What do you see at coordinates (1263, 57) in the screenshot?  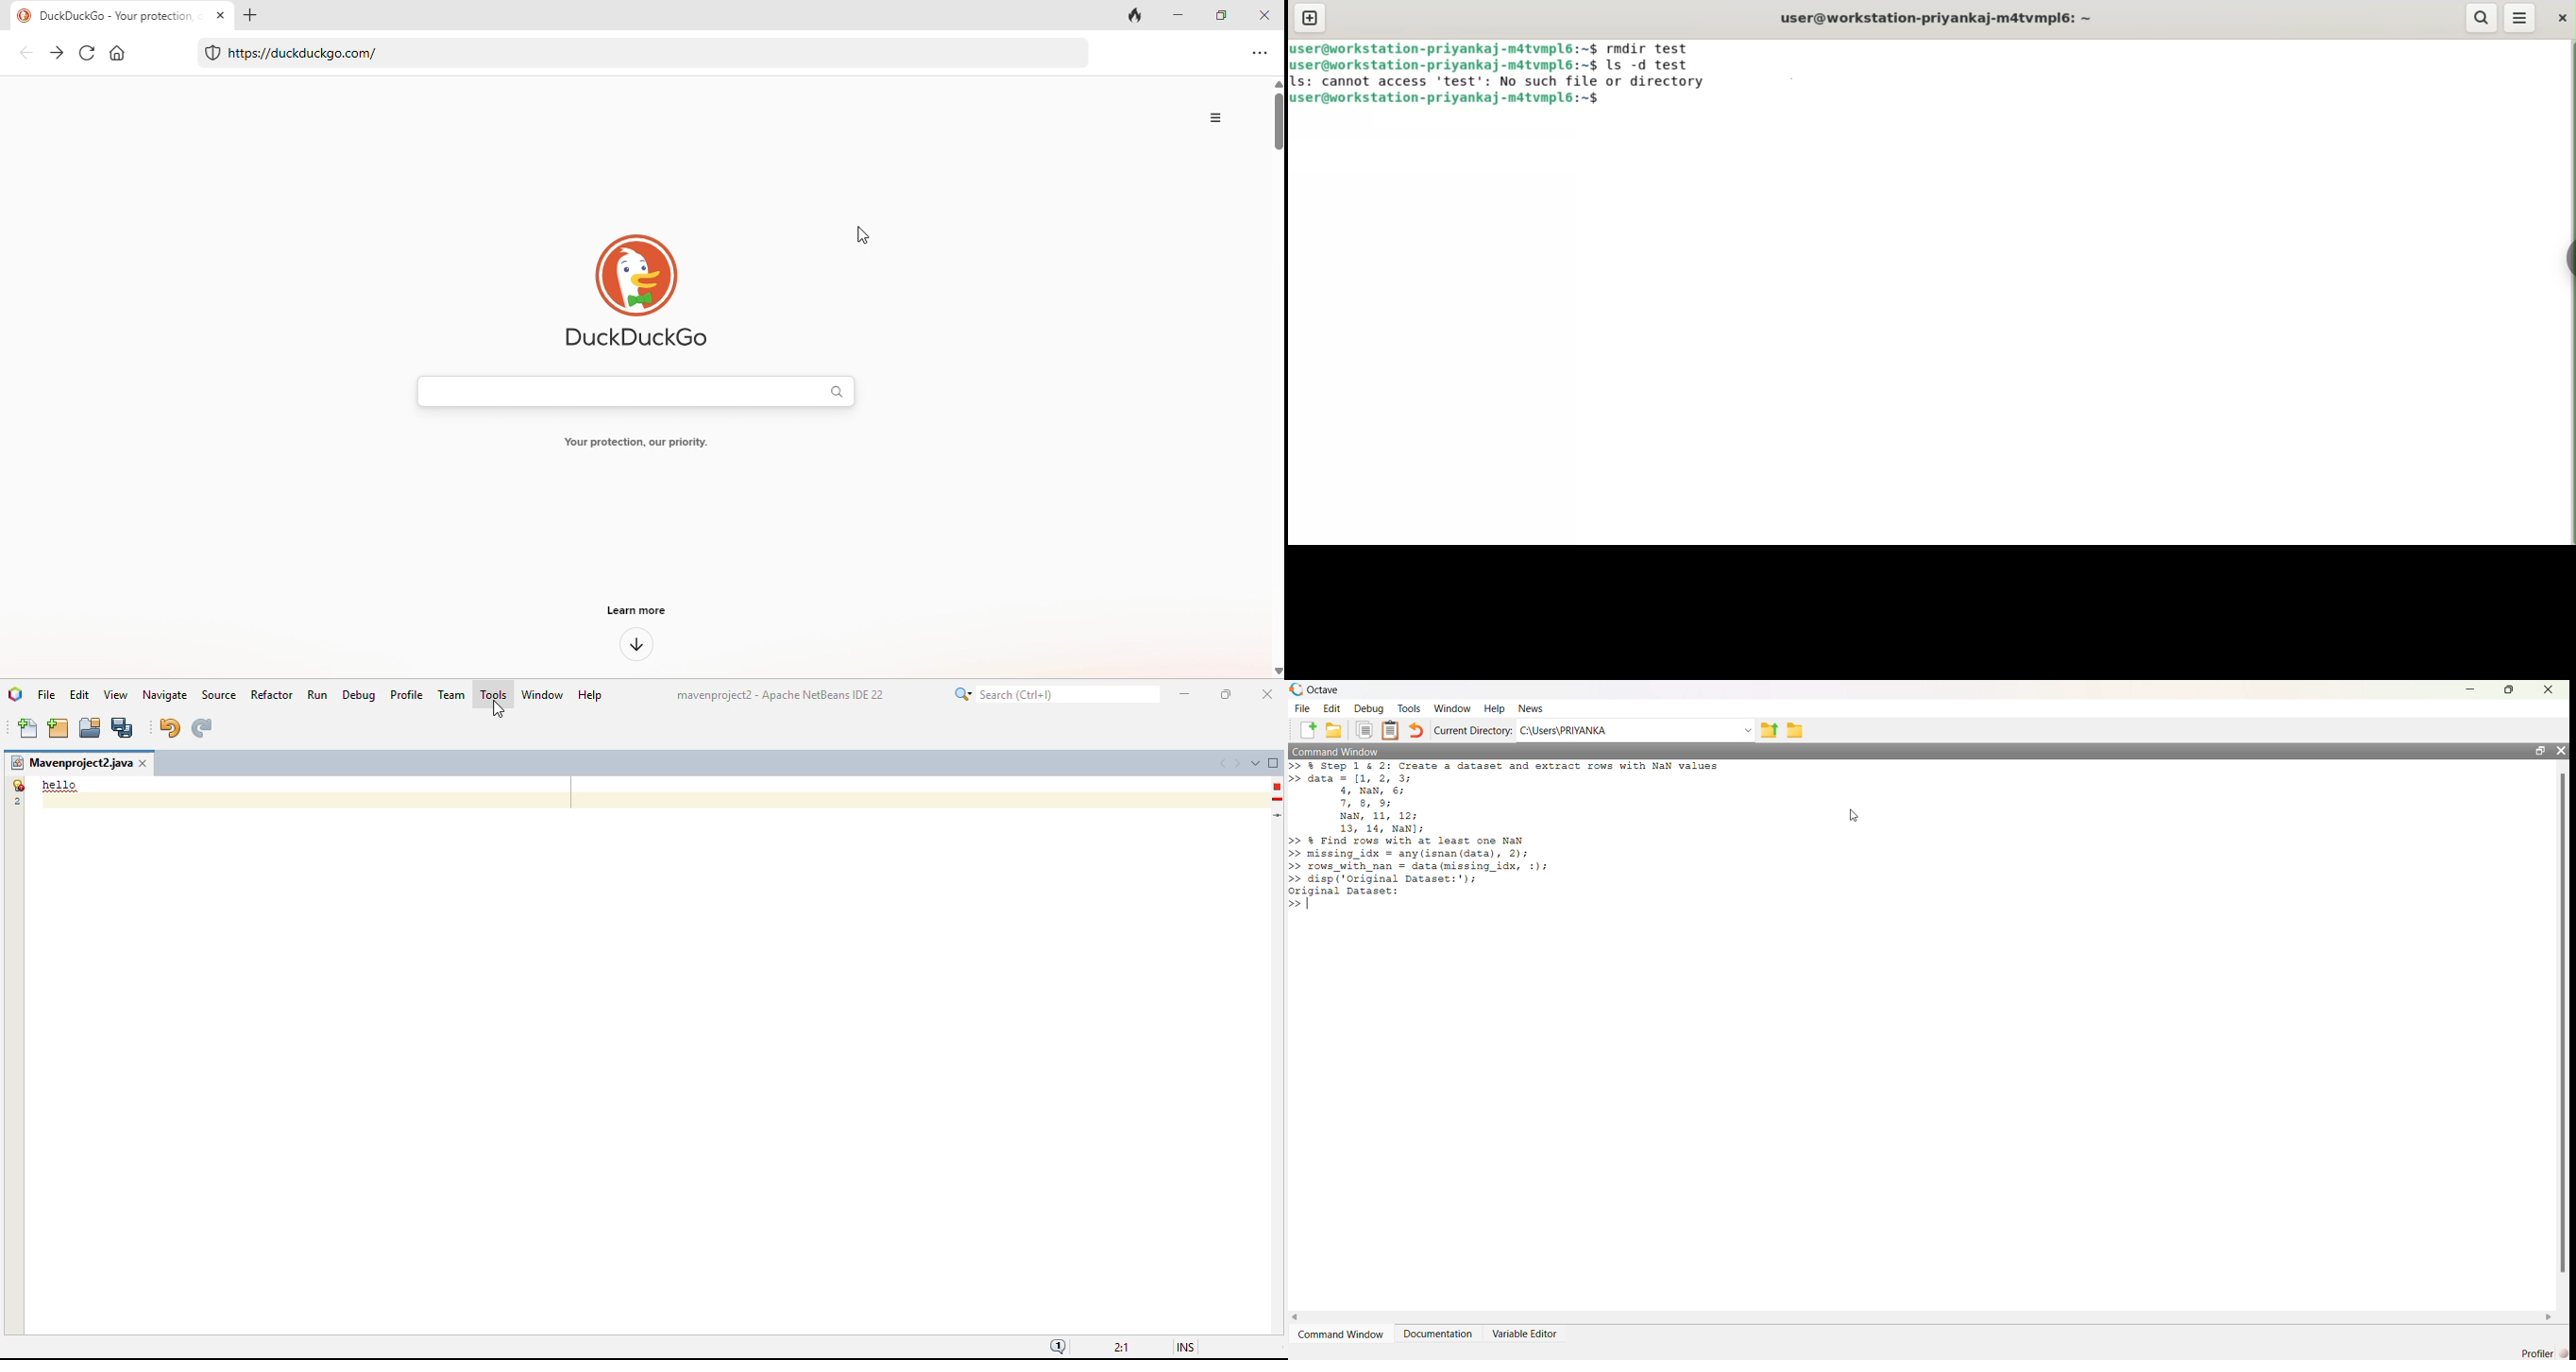 I see `option` at bounding box center [1263, 57].